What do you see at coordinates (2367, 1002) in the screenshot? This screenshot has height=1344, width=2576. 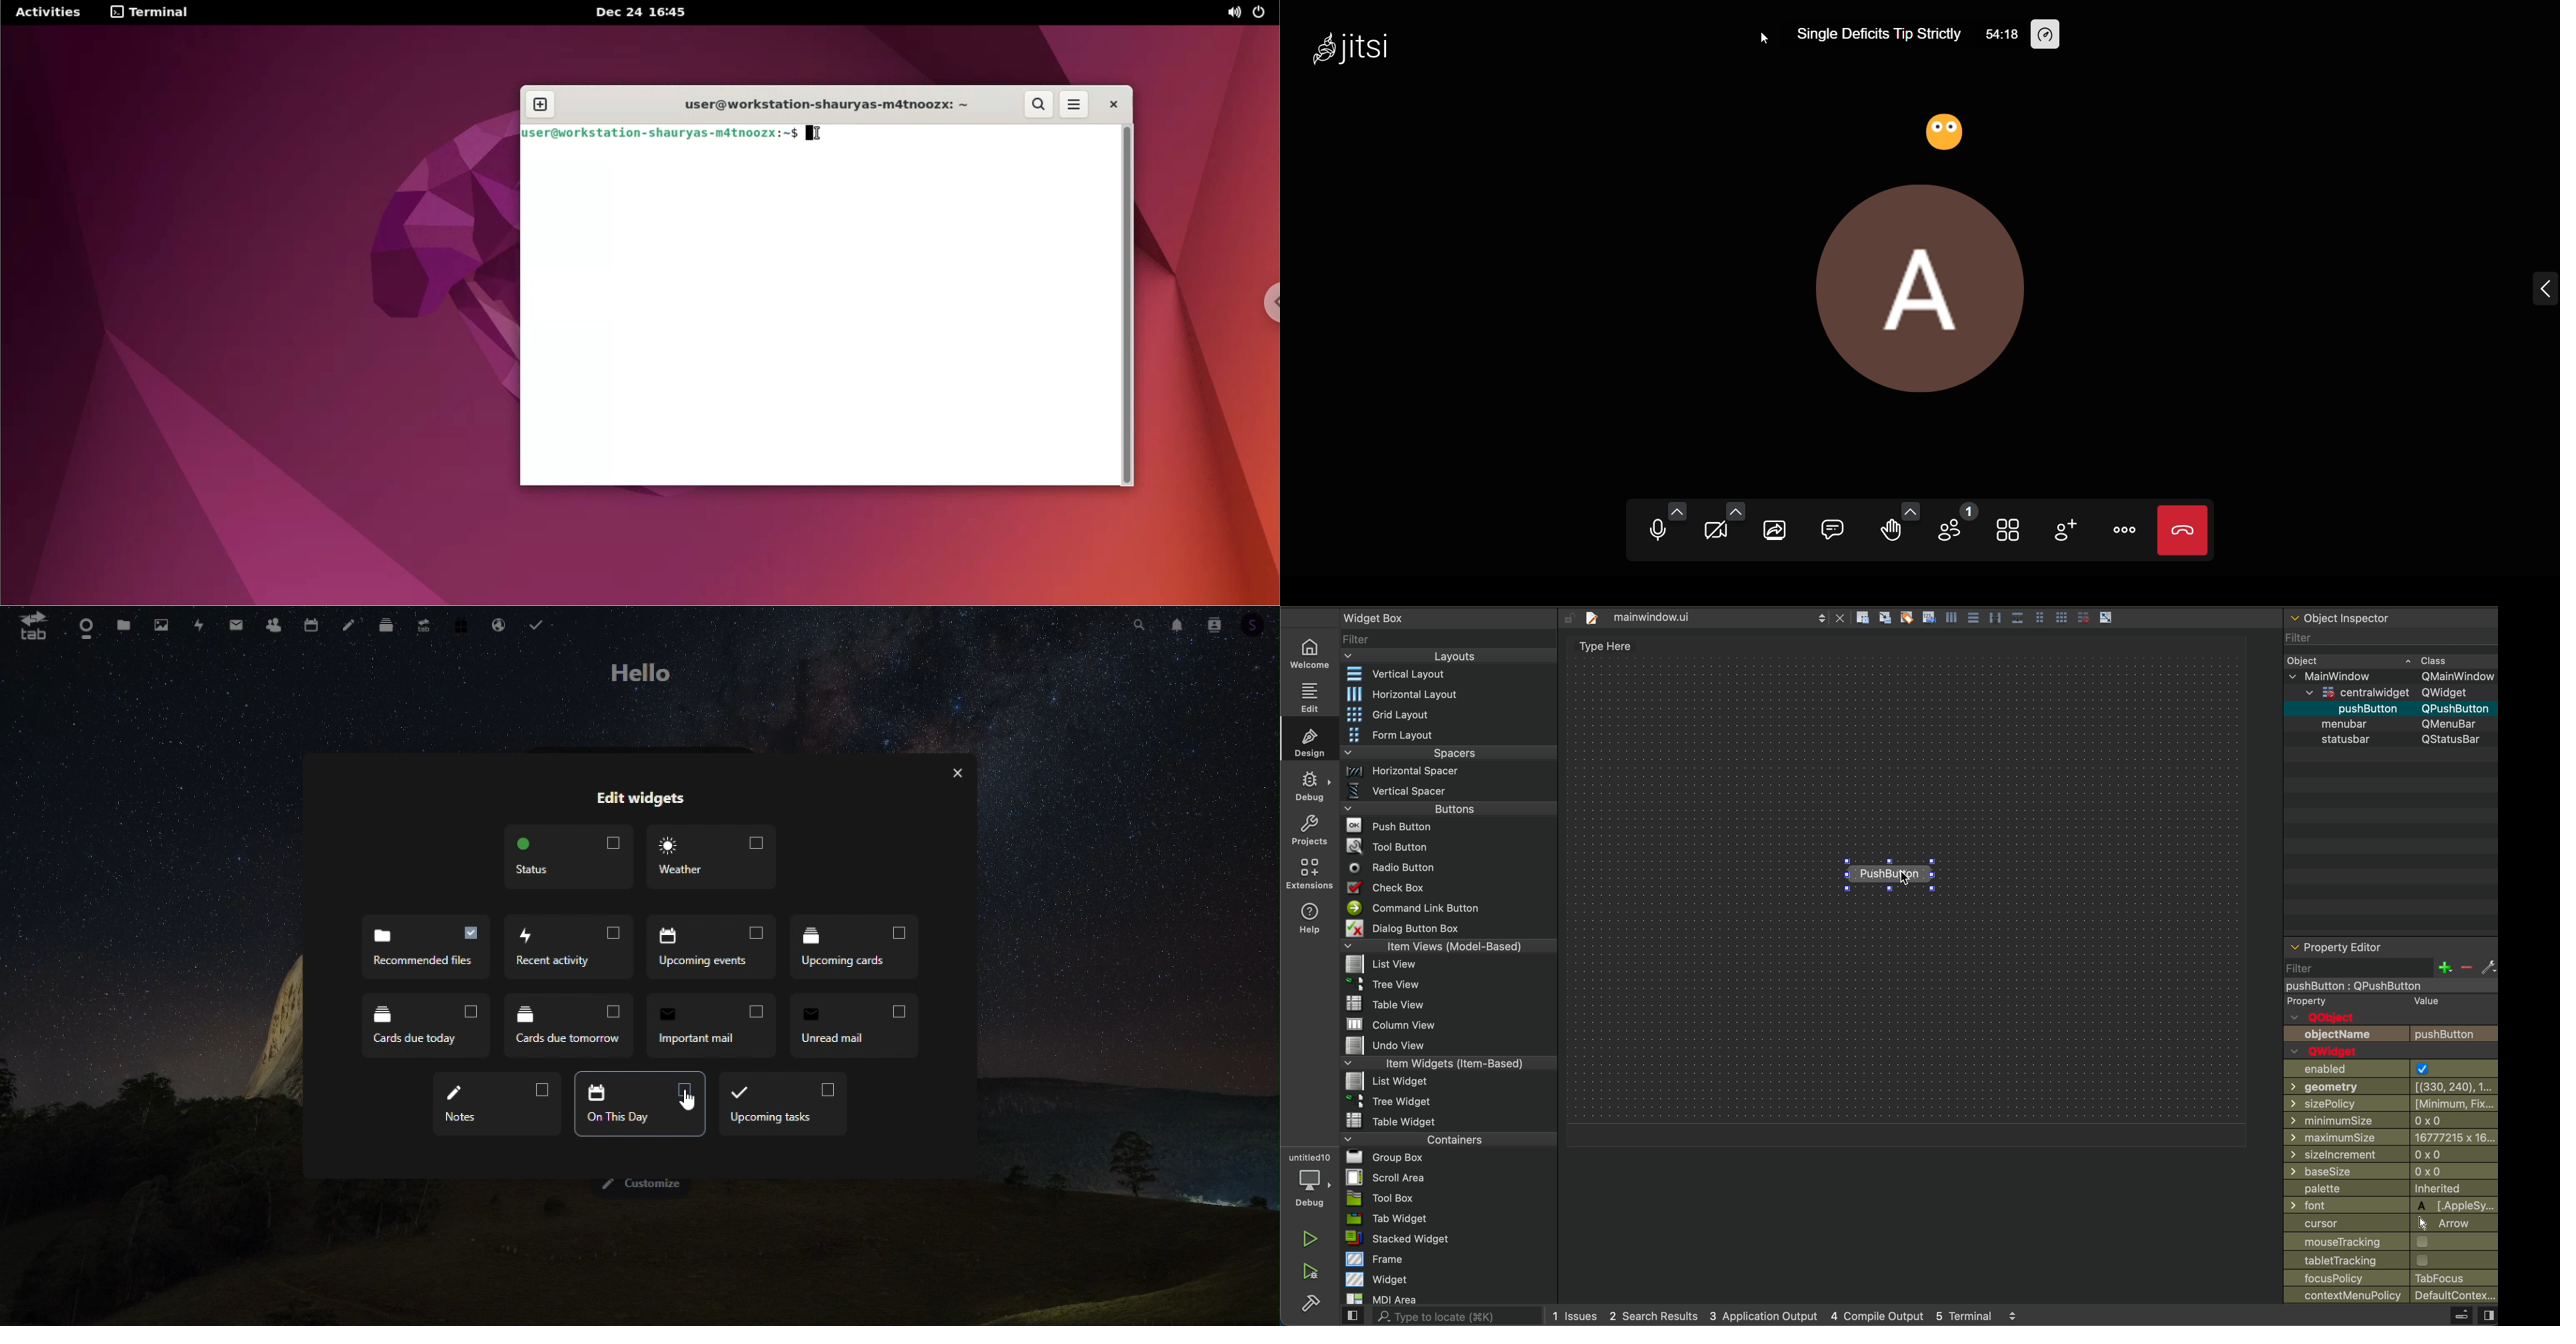 I see `Property Value` at bounding box center [2367, 1002].